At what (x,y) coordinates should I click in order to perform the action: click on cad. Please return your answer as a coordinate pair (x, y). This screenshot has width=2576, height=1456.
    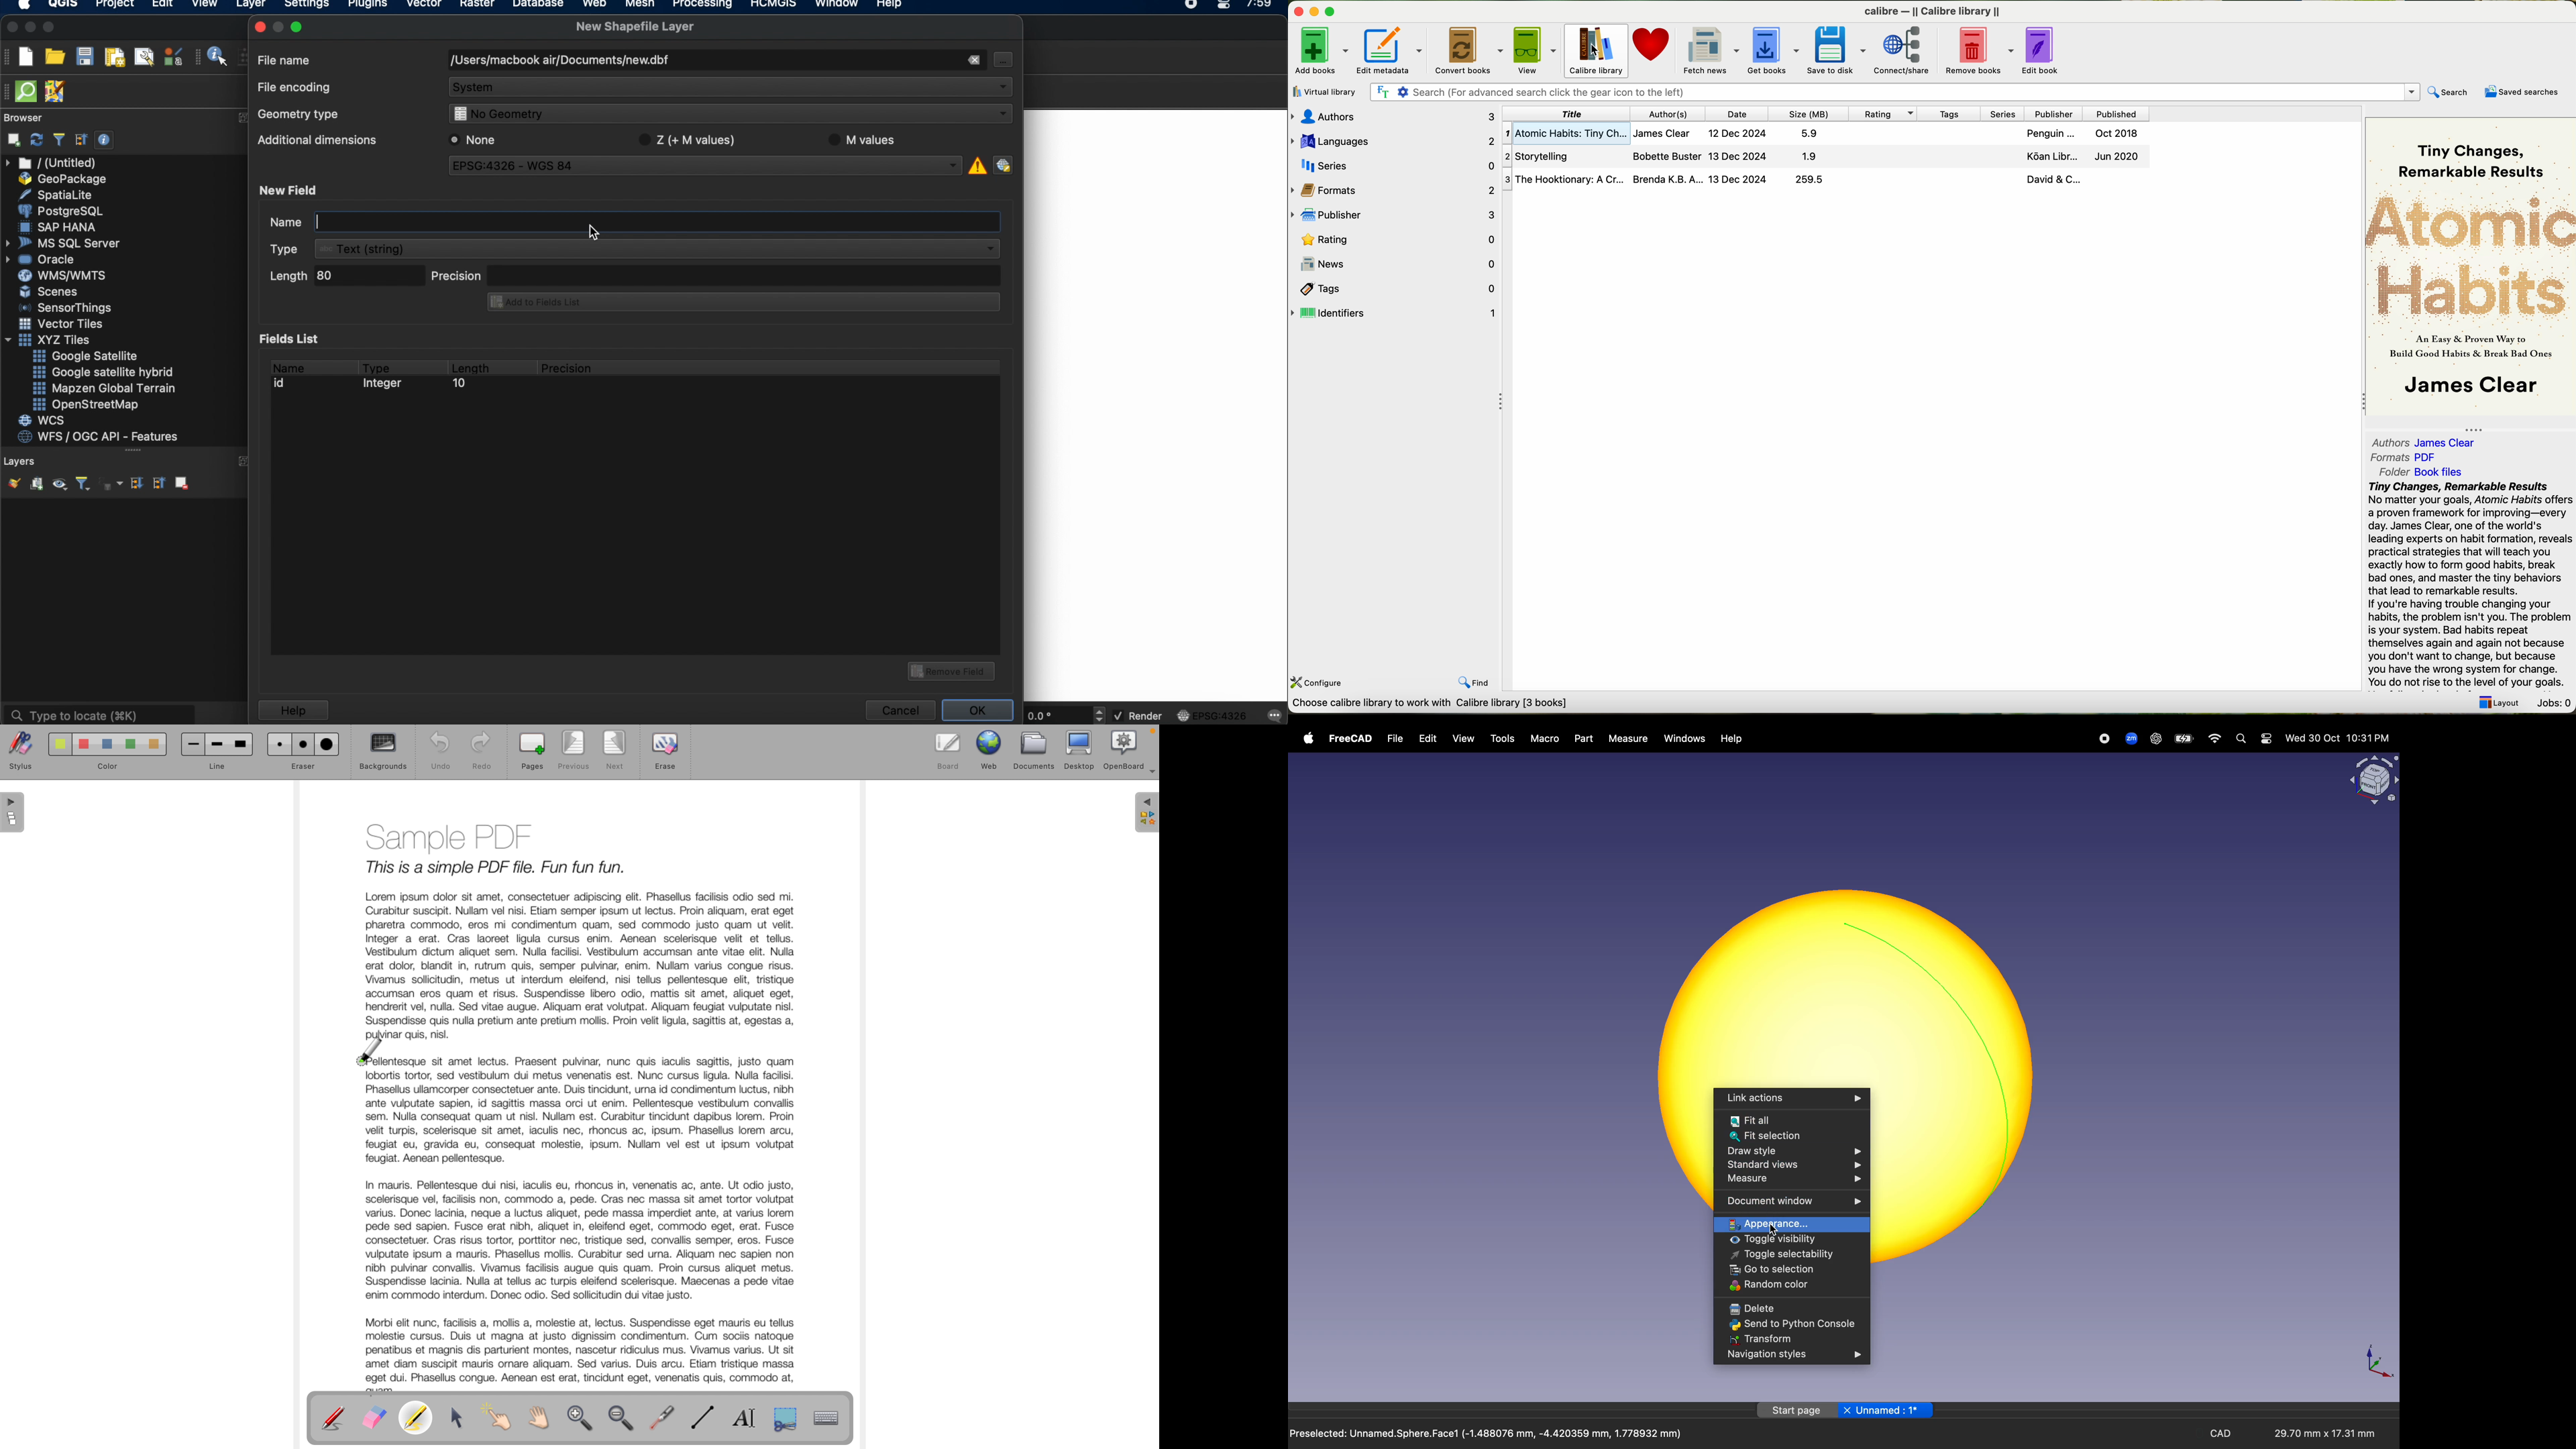
    Looking at the image, I should click on (2224, 1433).